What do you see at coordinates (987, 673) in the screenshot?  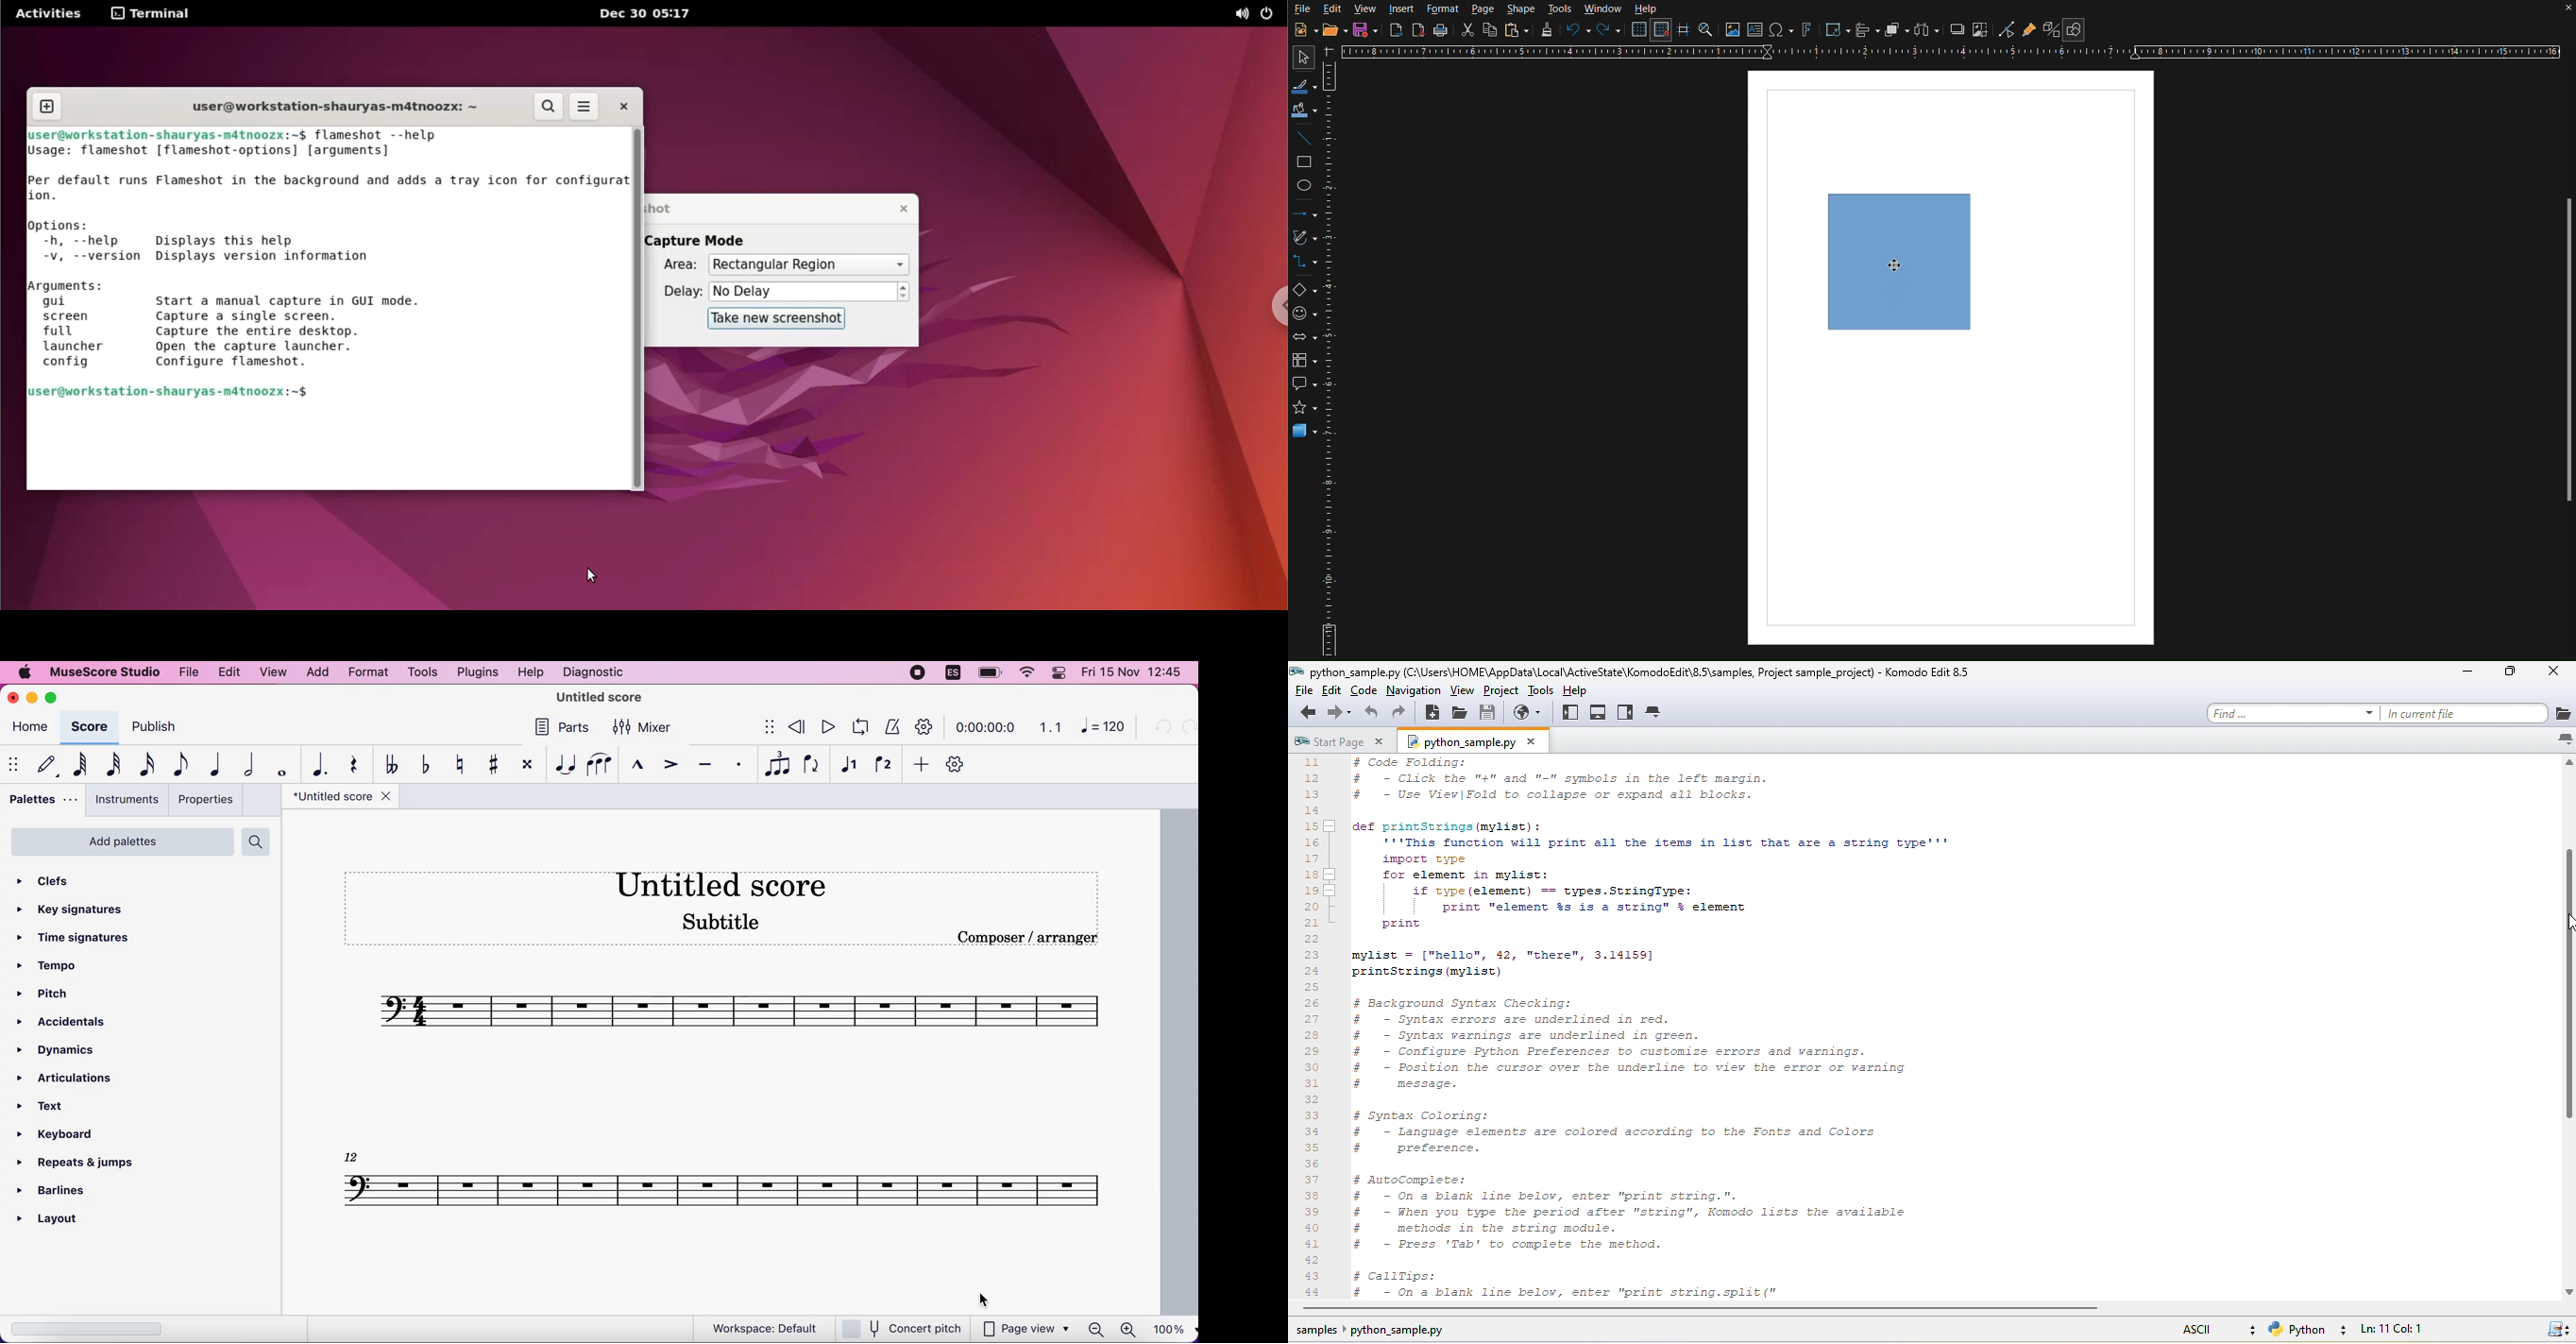 I see `battery` at bounding box center [987, 673].